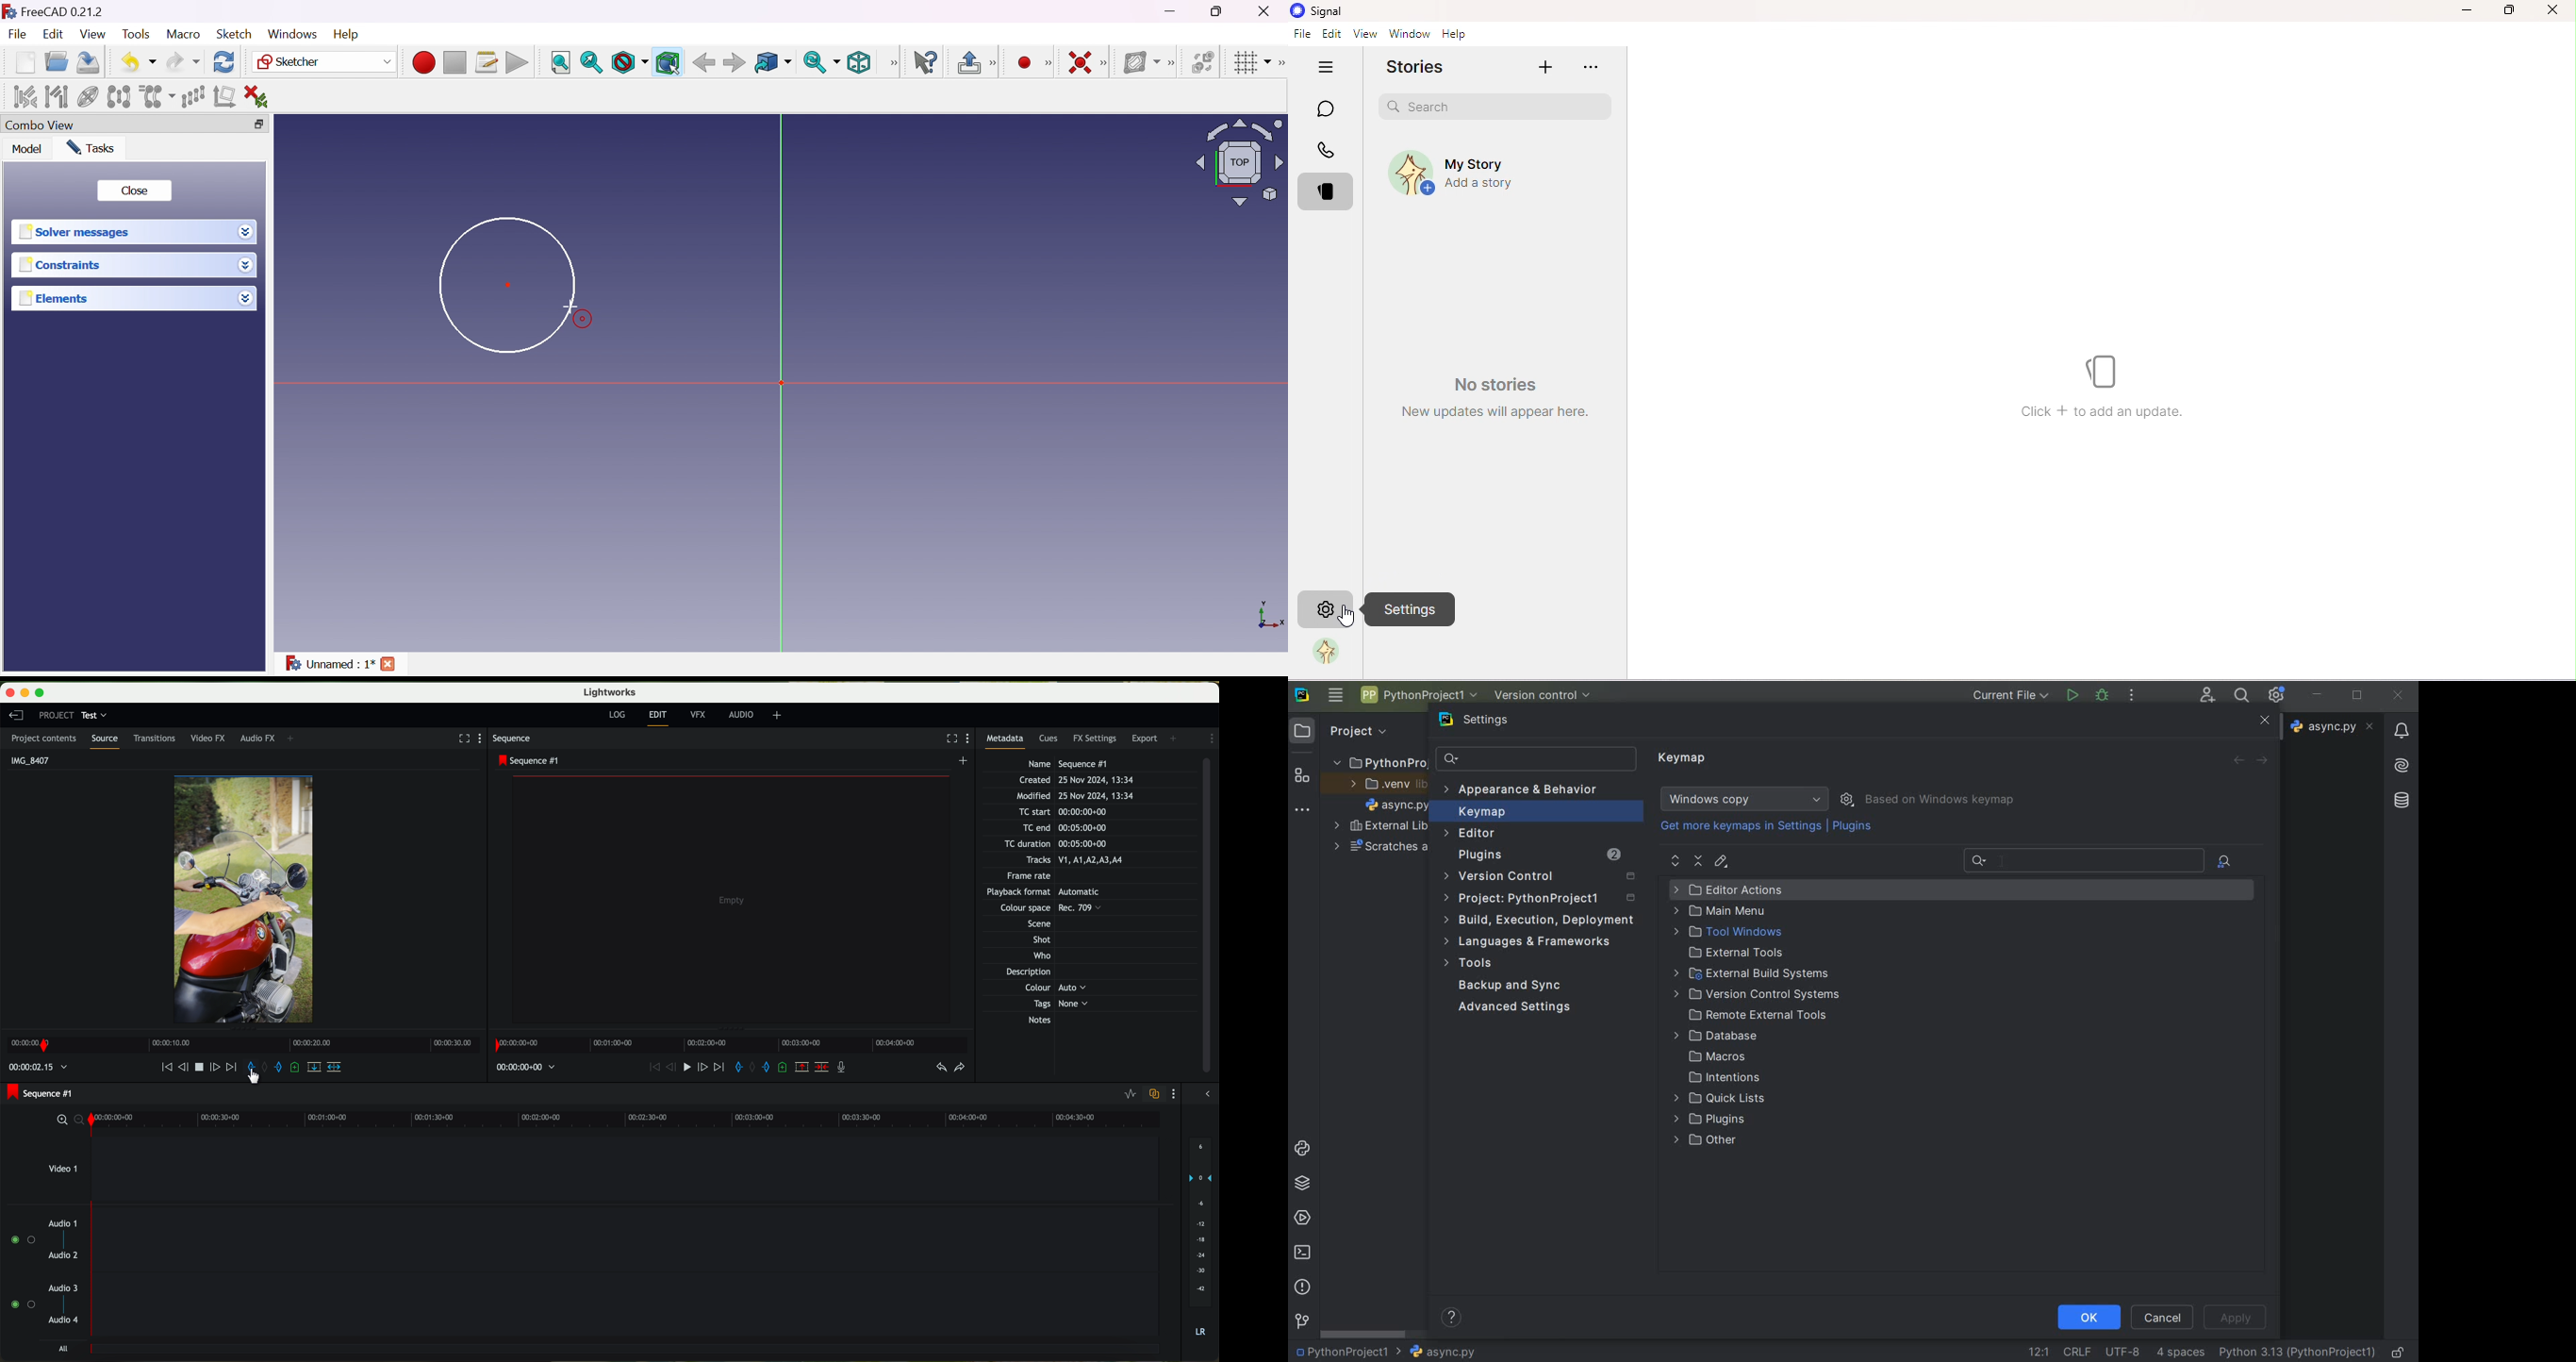  I want to click on back, so click(2238, 760).